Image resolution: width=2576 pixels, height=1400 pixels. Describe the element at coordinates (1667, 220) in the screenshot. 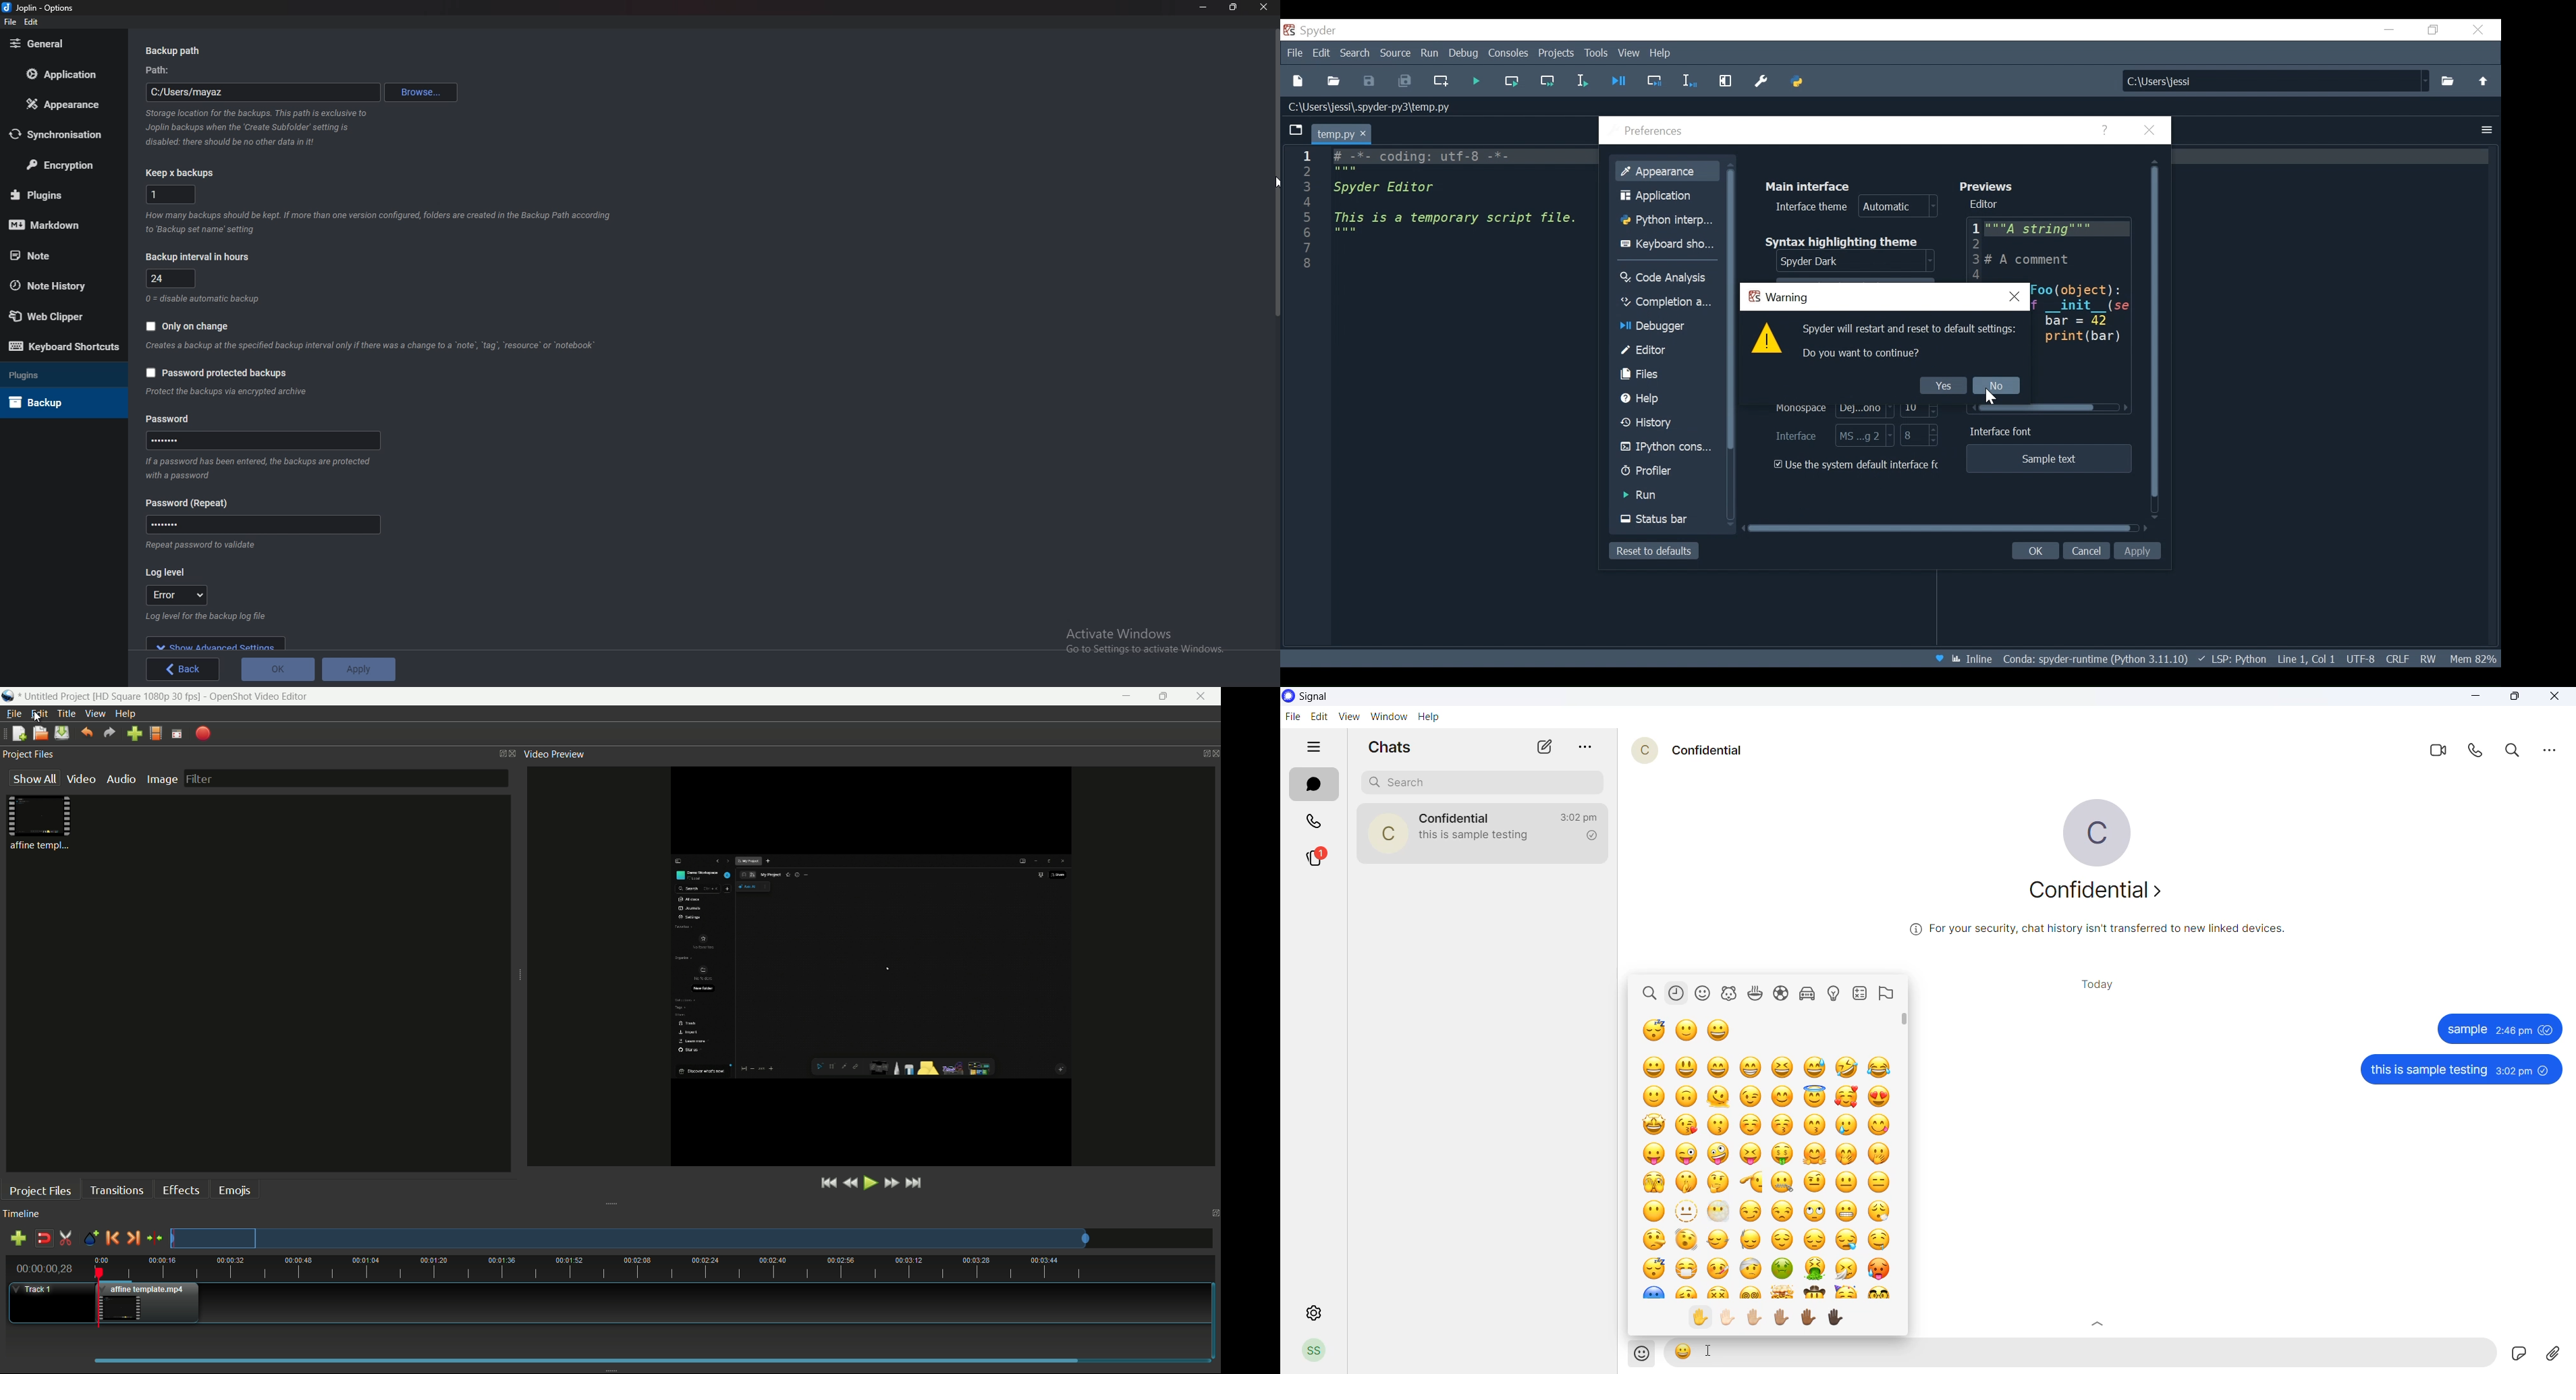

I see `Python interpreter` at that location.